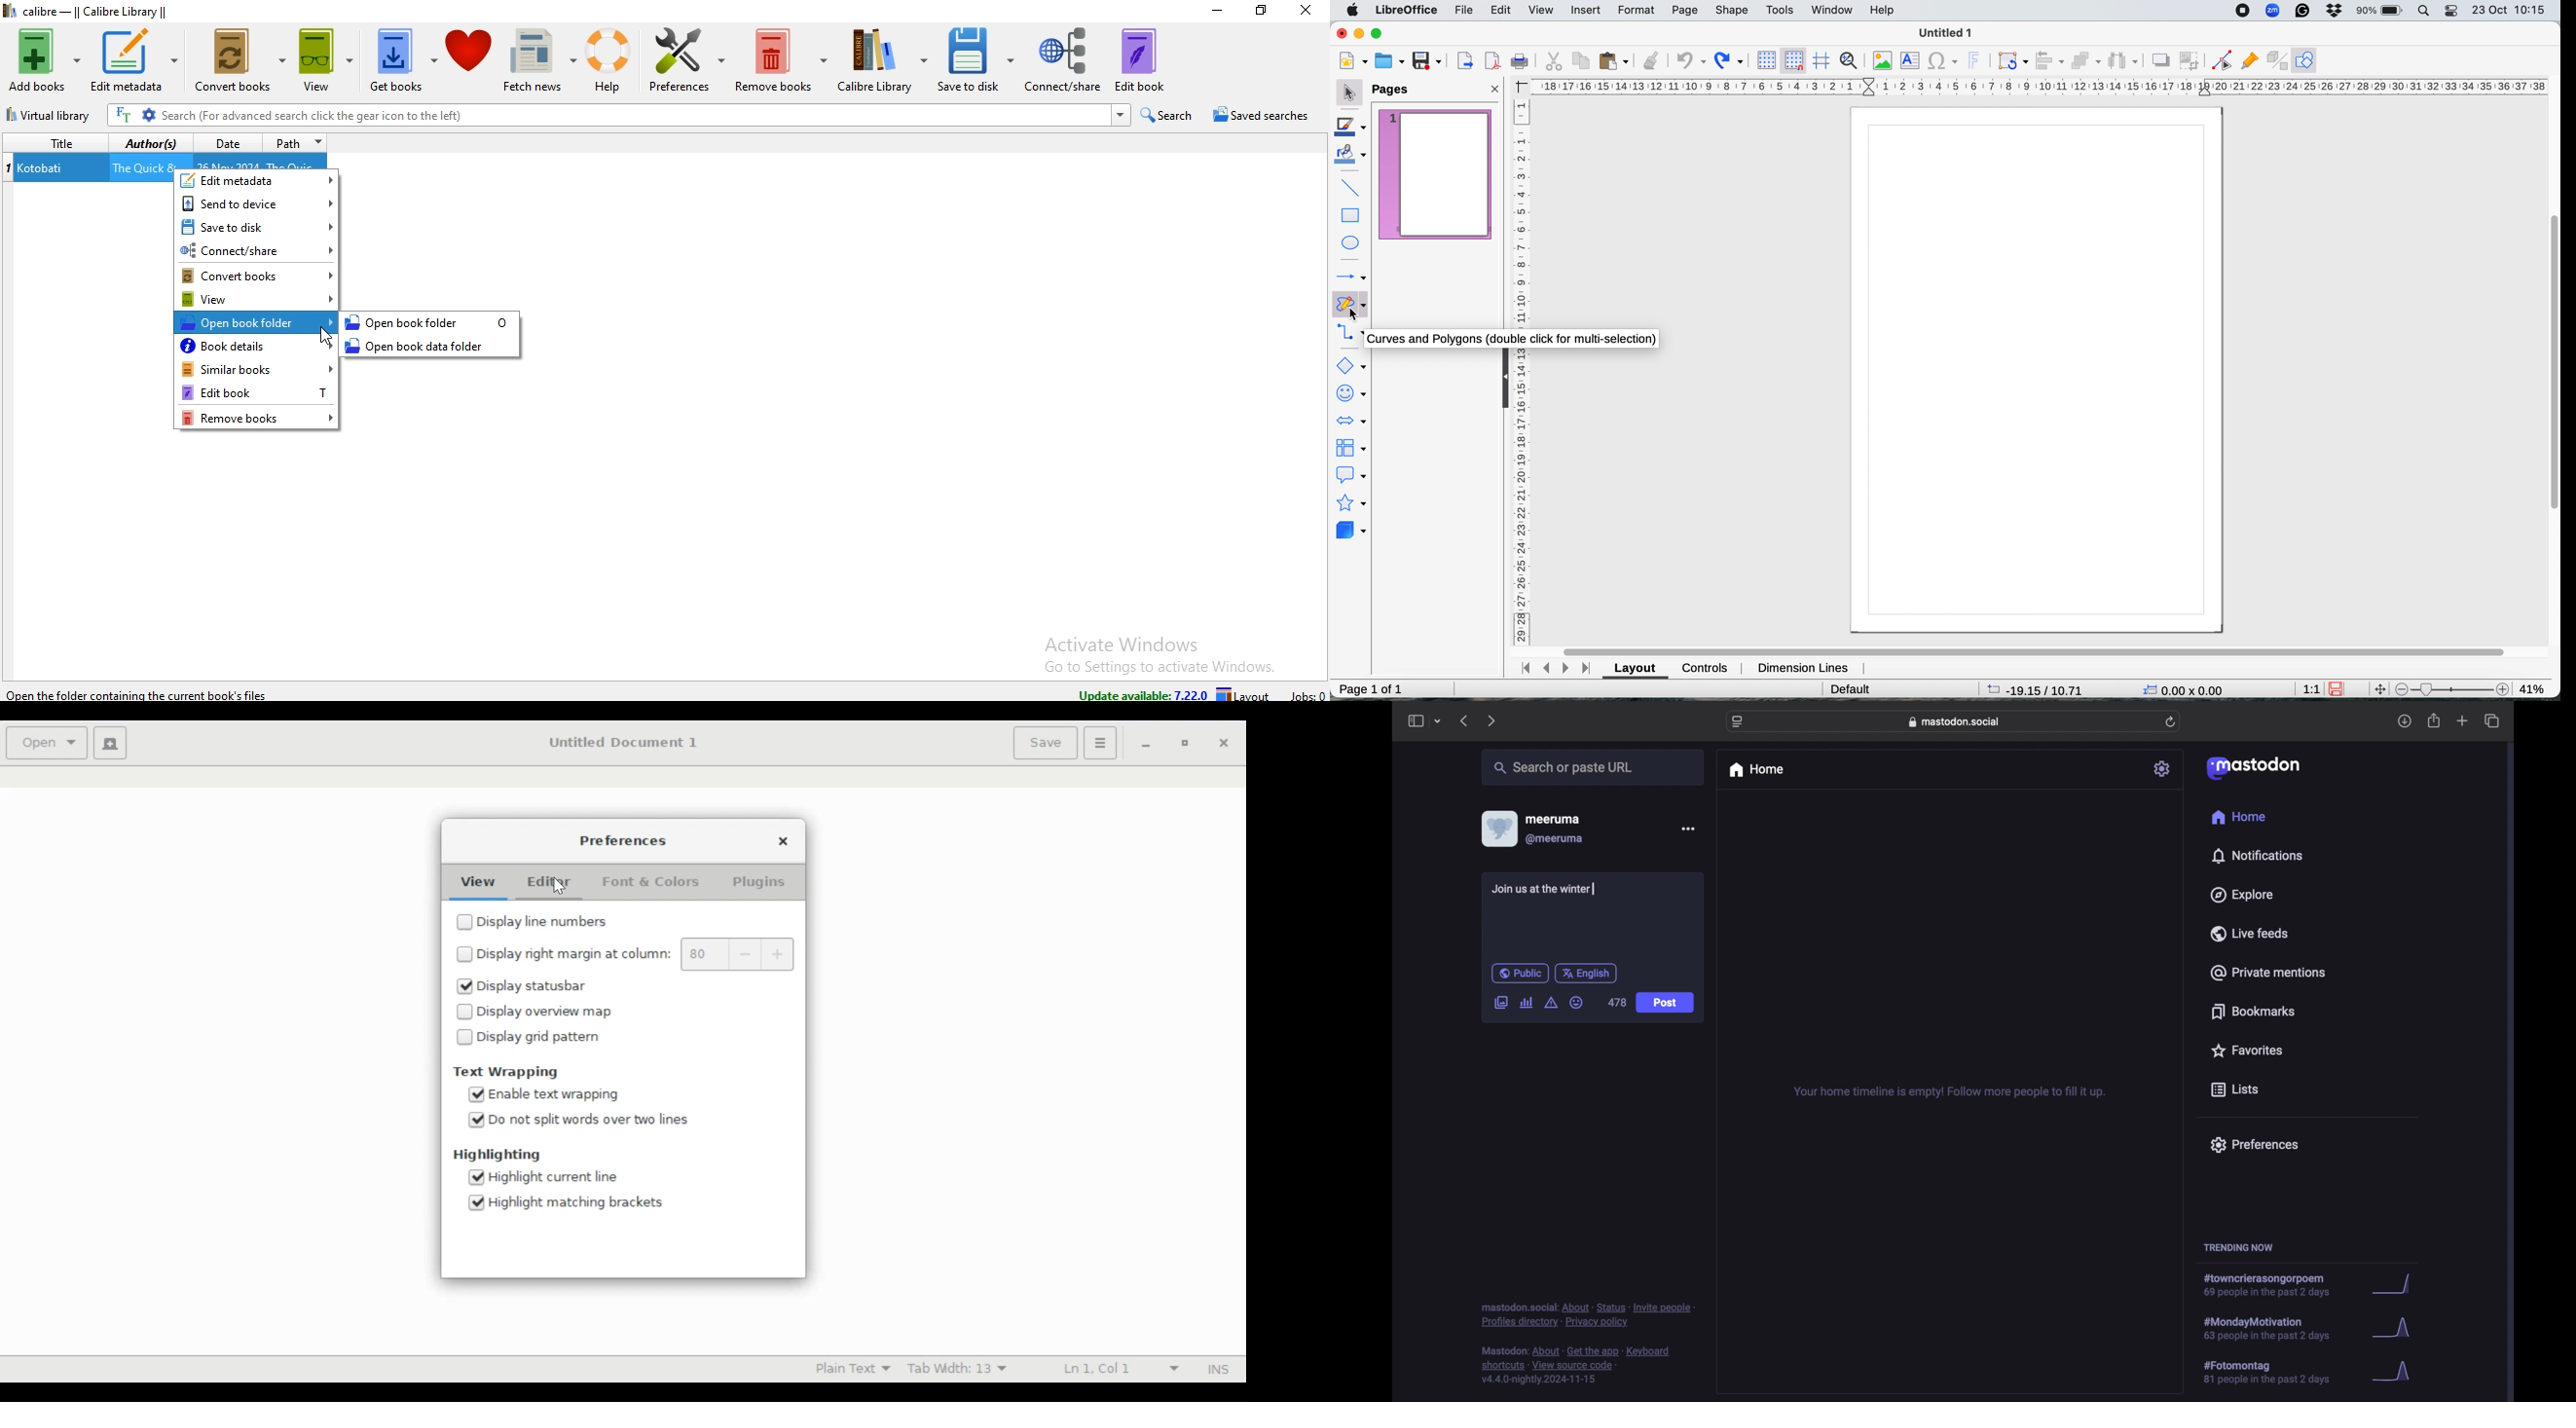  I want to click on Tab Width 13, so click(960, 1370).